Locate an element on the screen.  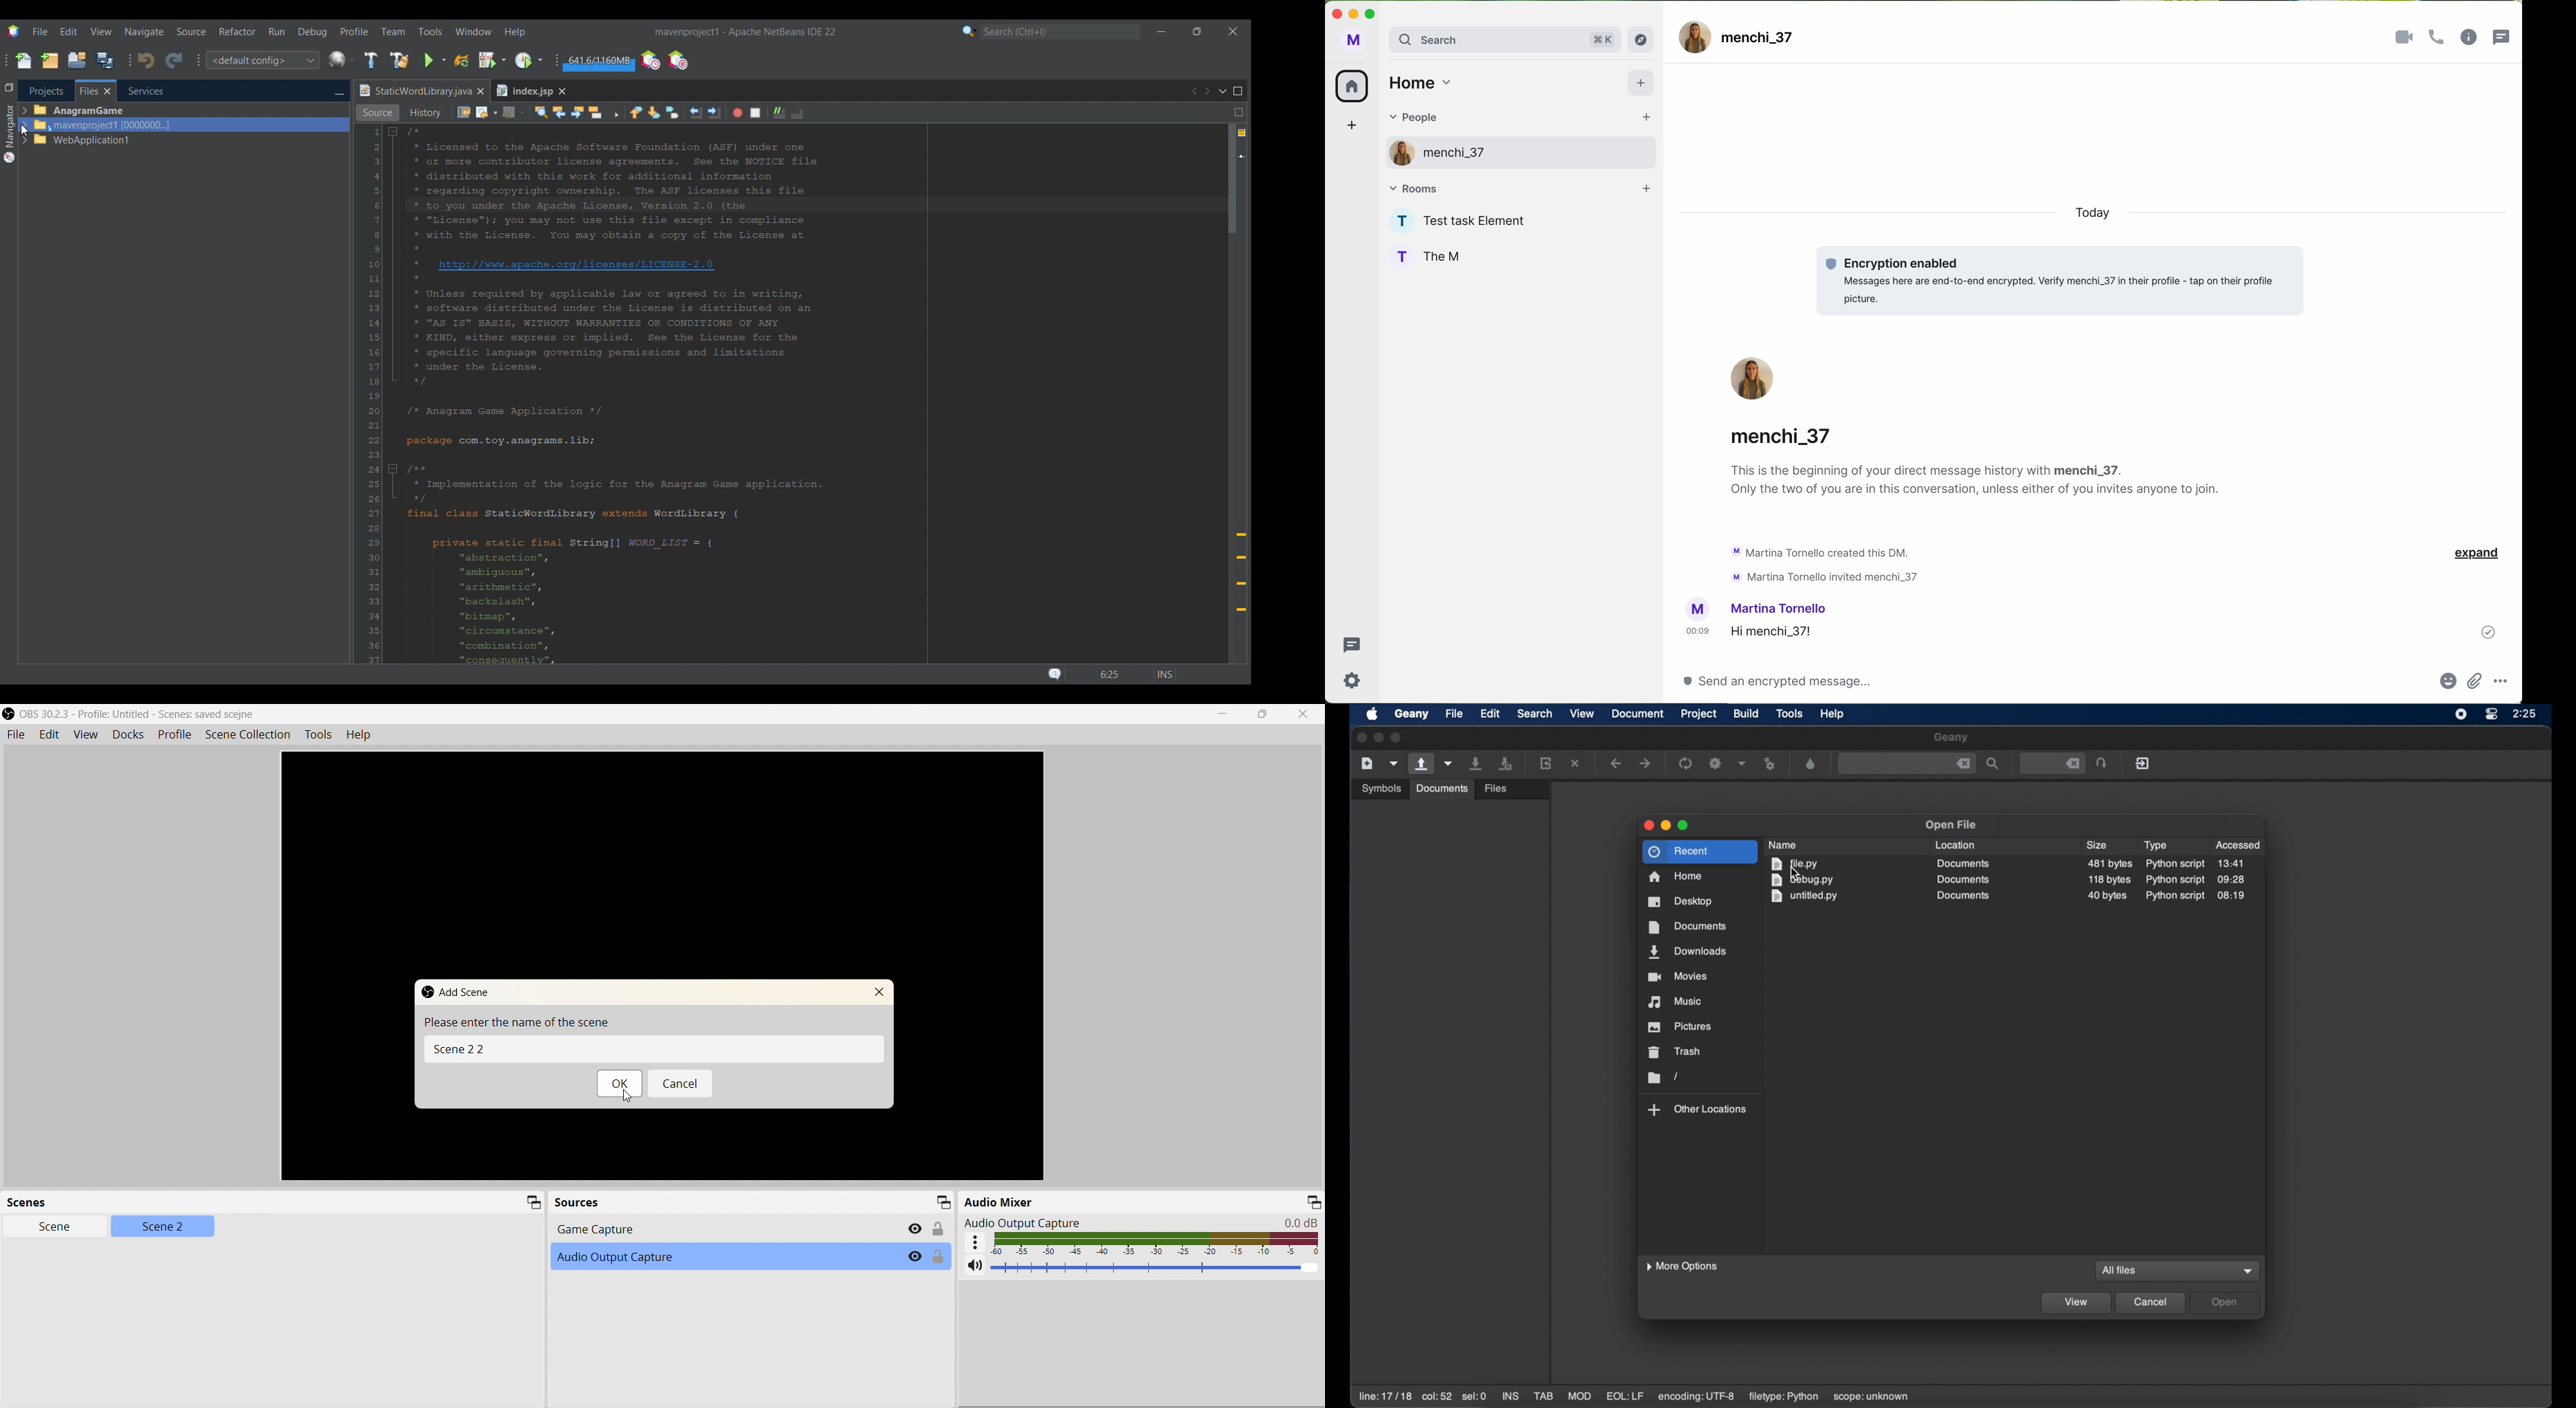
Audio Output Capture is located at coordinates (1142, 1222).